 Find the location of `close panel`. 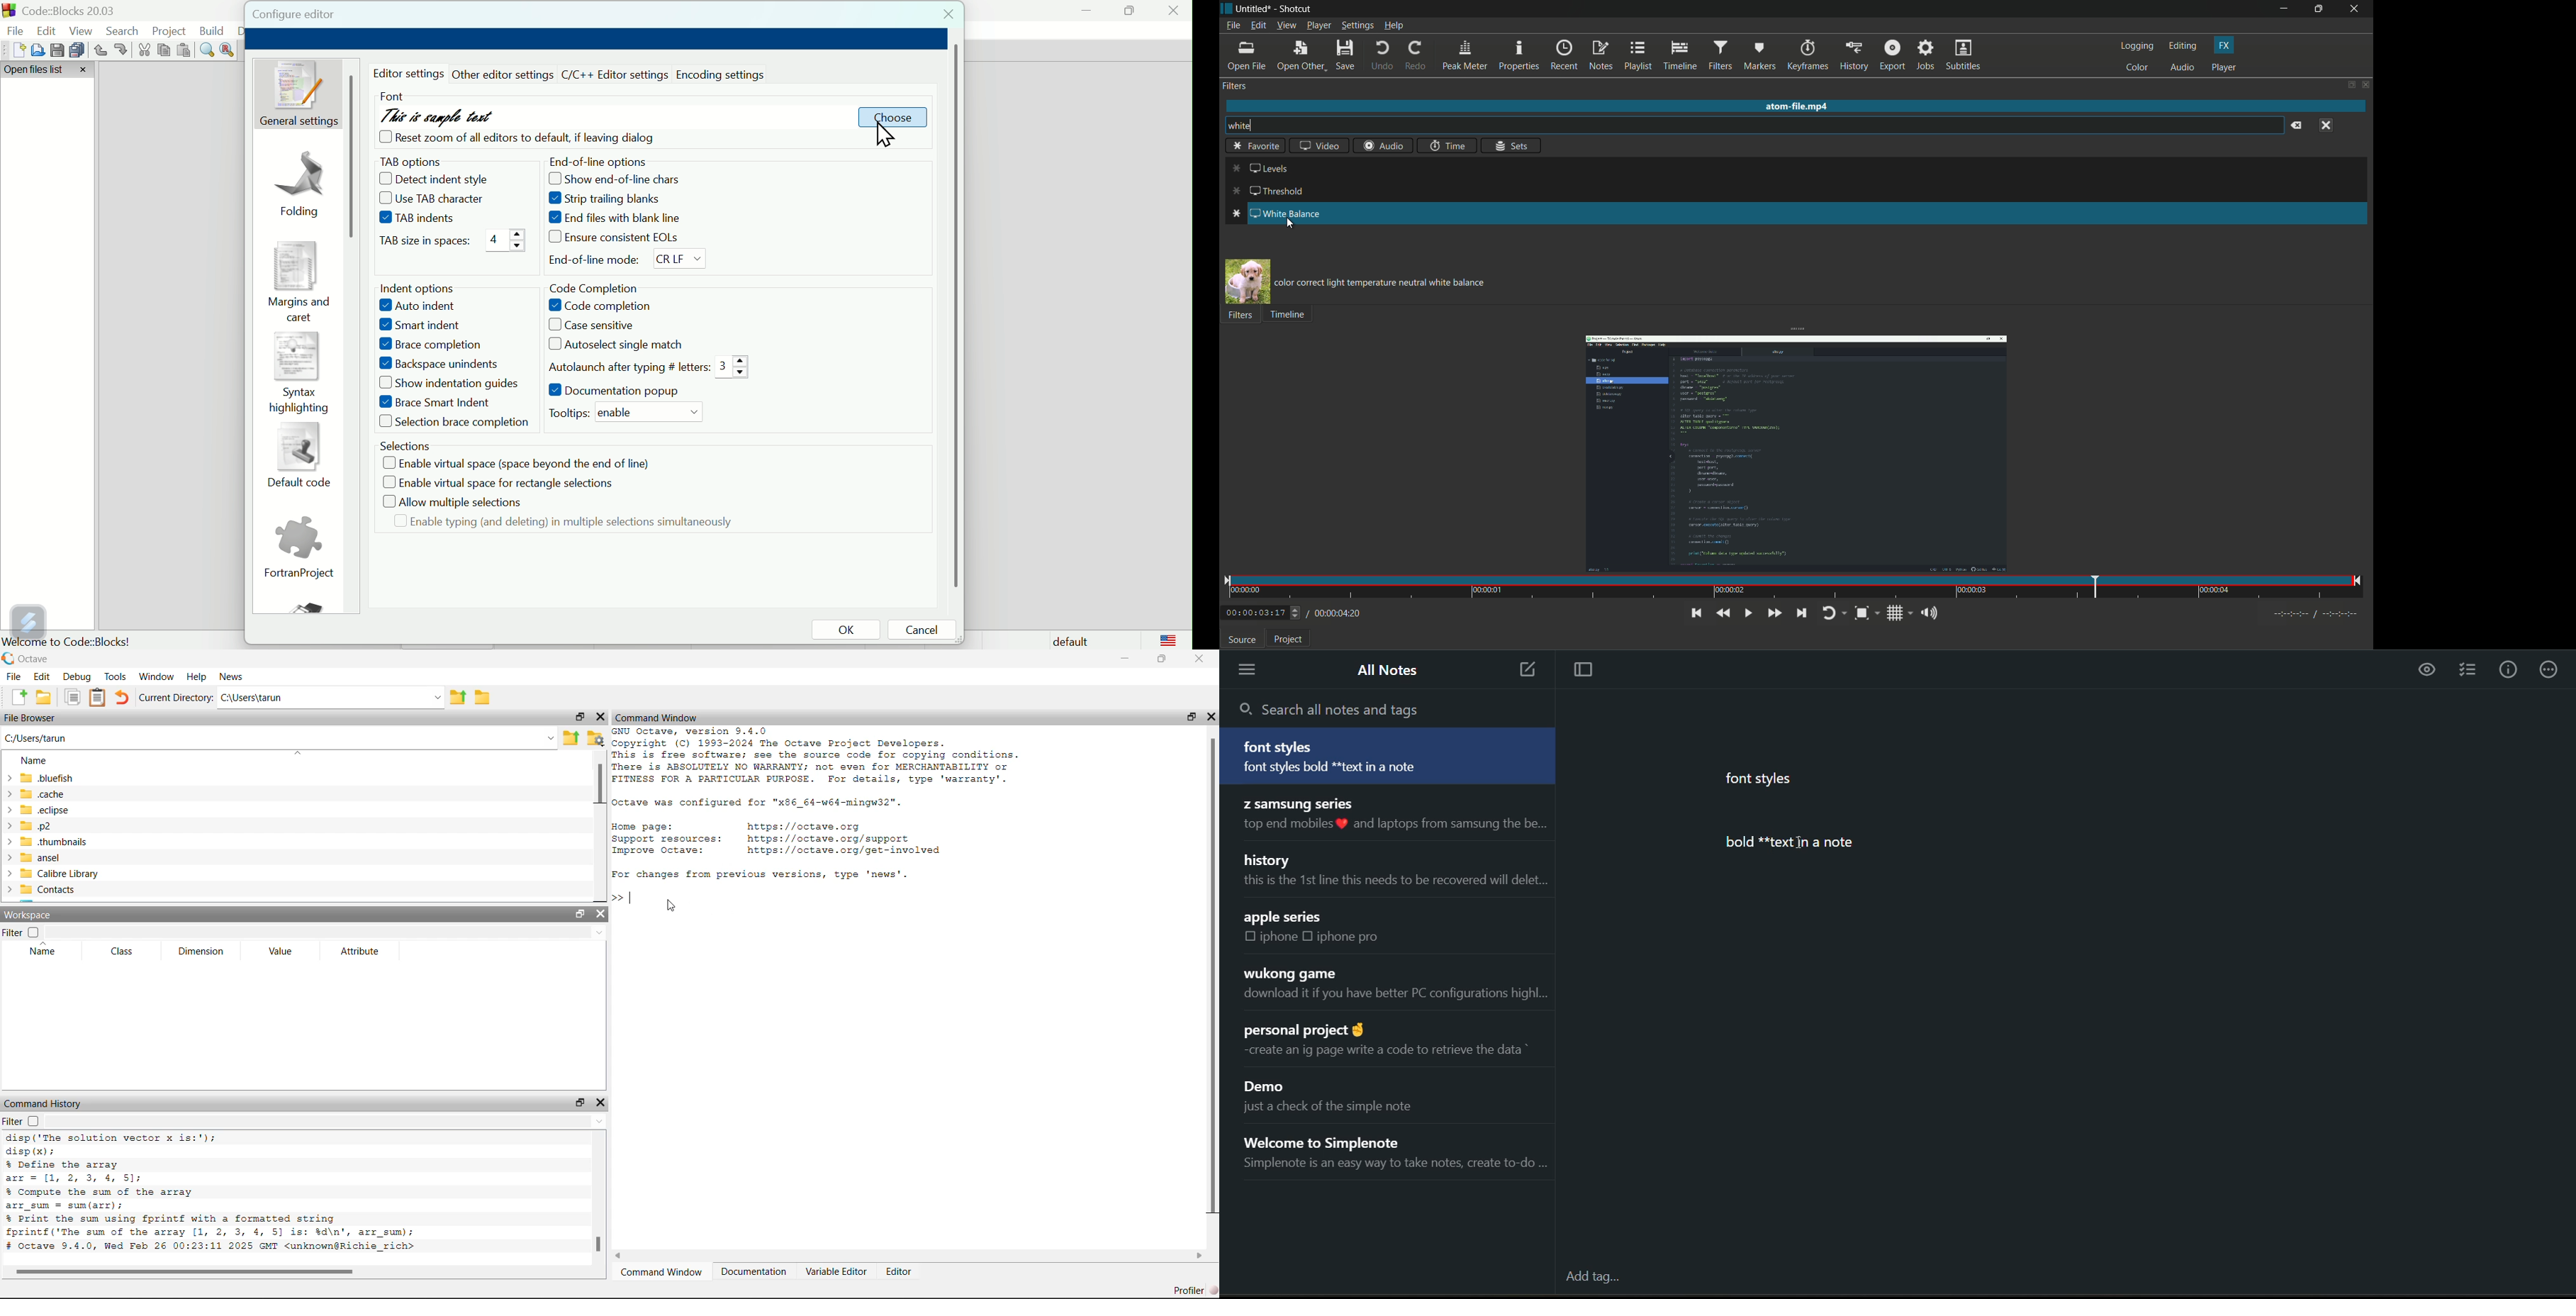

close panel is located at coordinates (2366, 84).